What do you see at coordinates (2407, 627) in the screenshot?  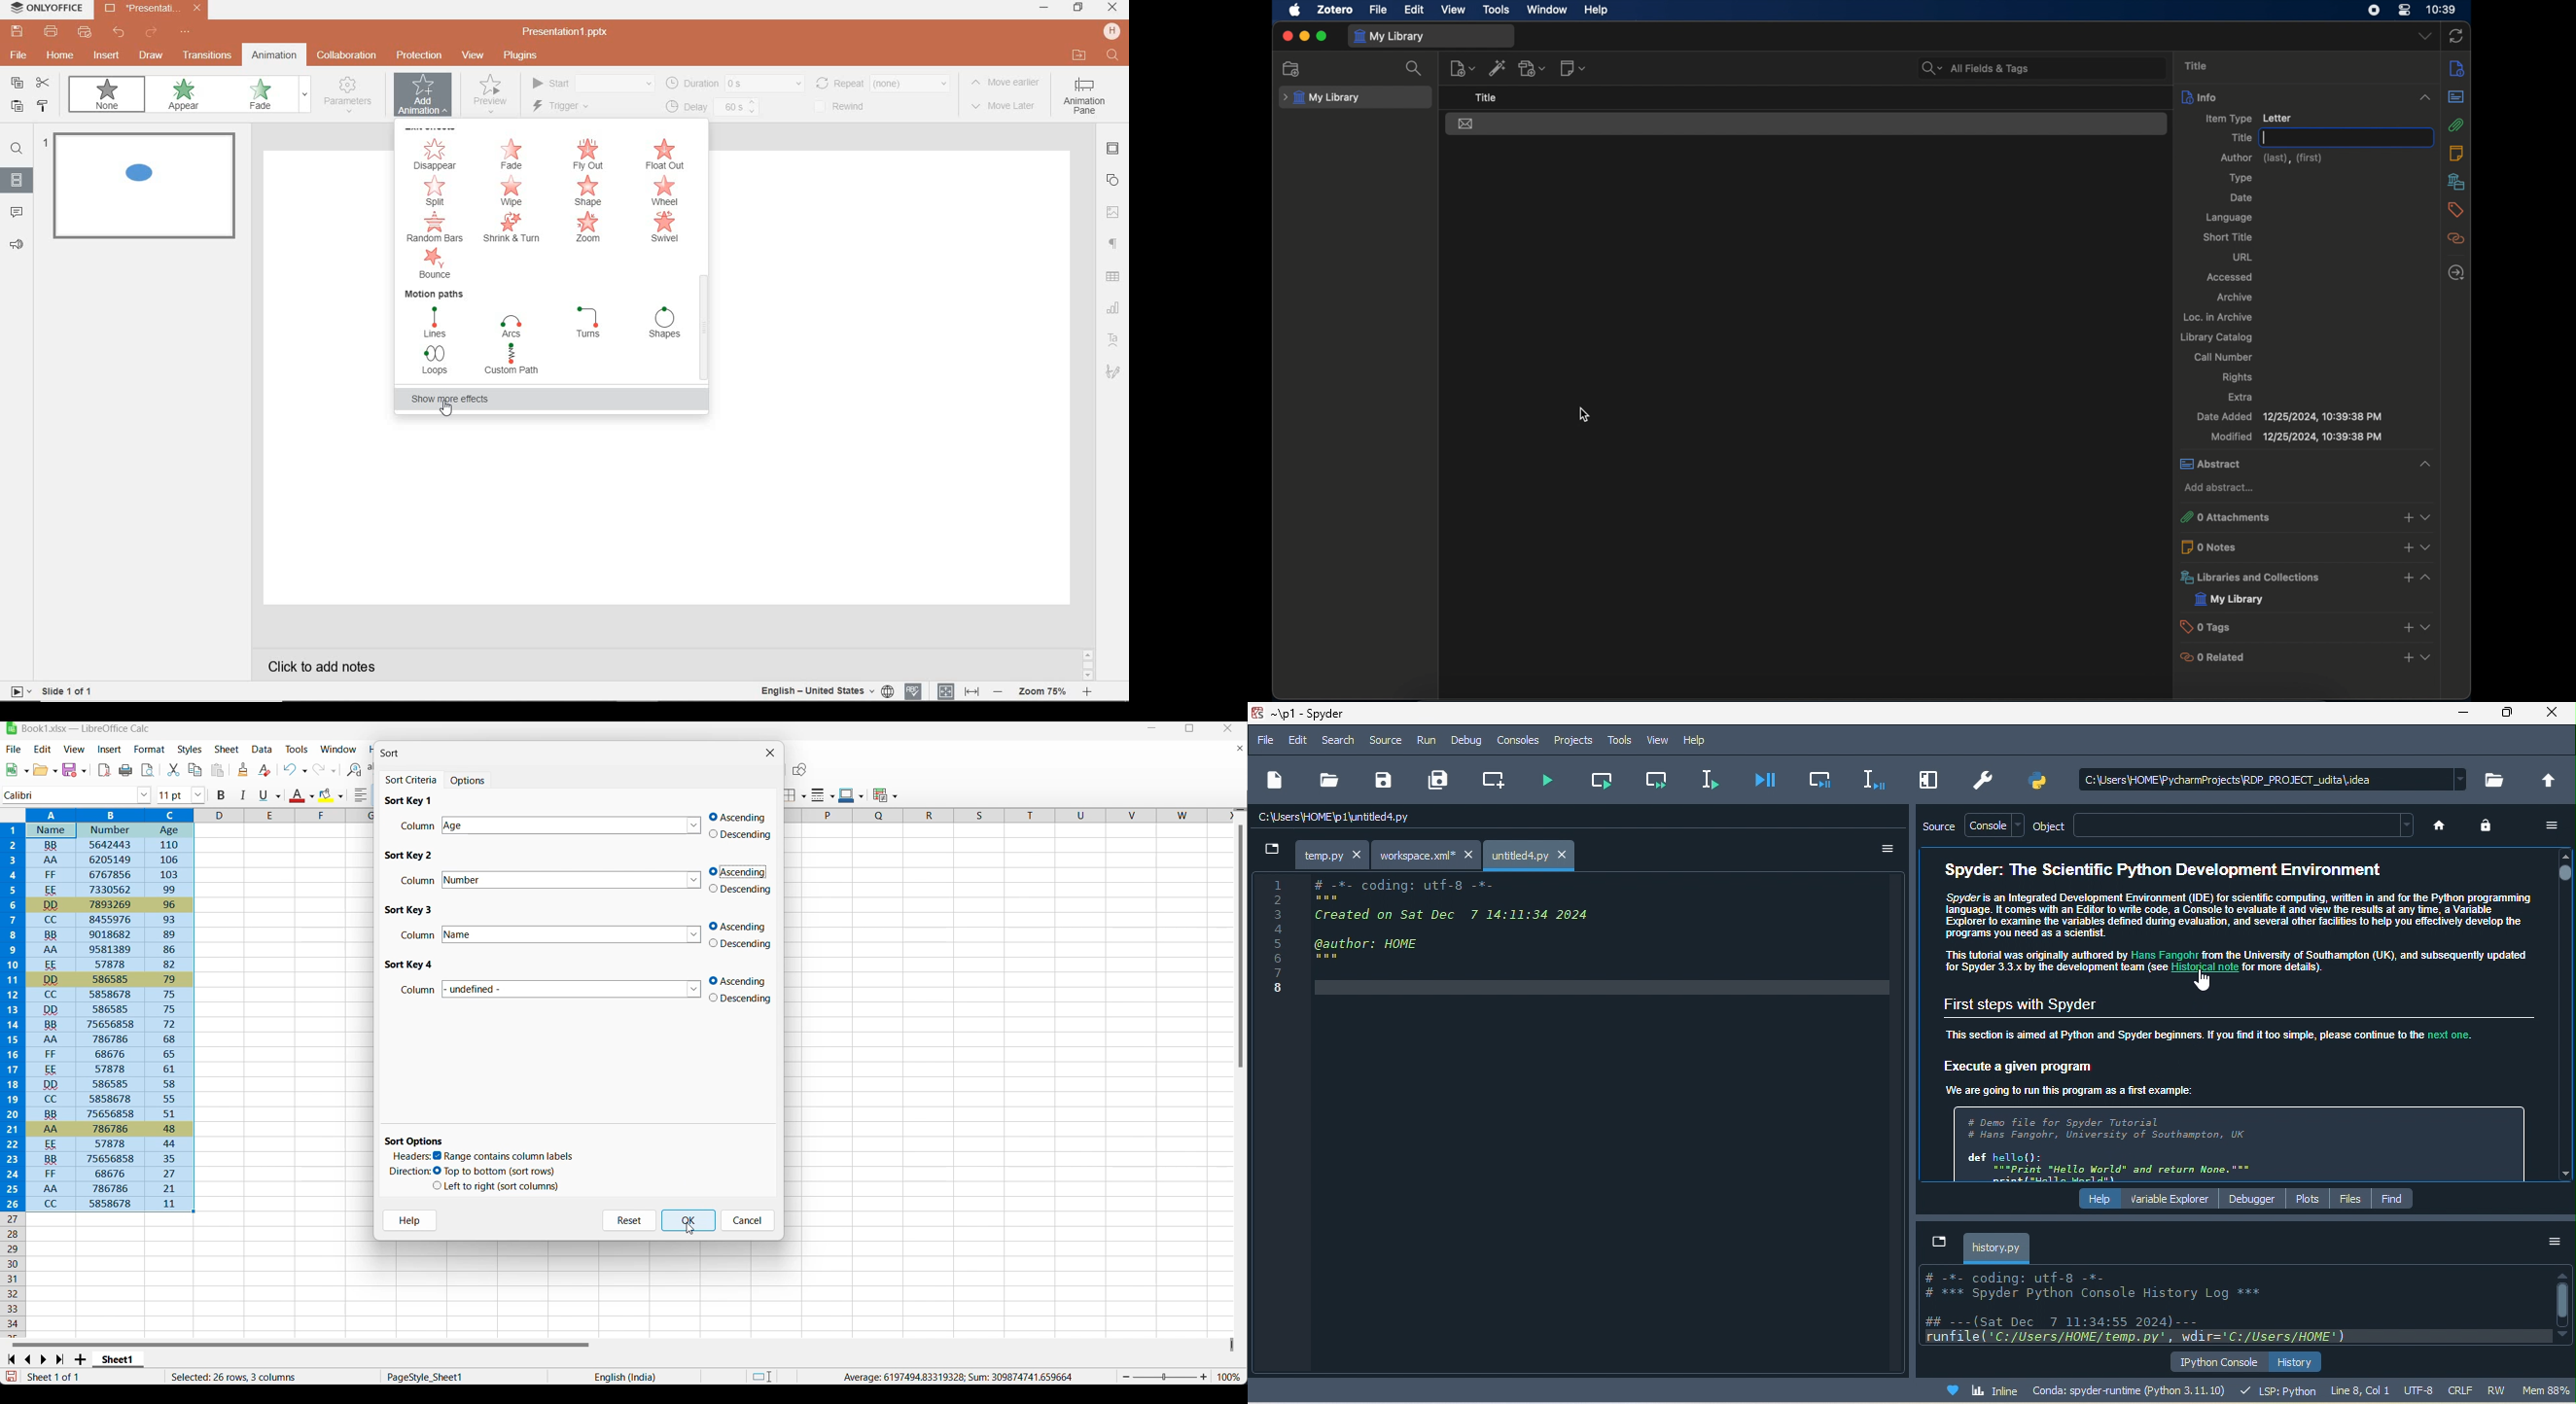 I see `add` at bounding box center [2407, 627].